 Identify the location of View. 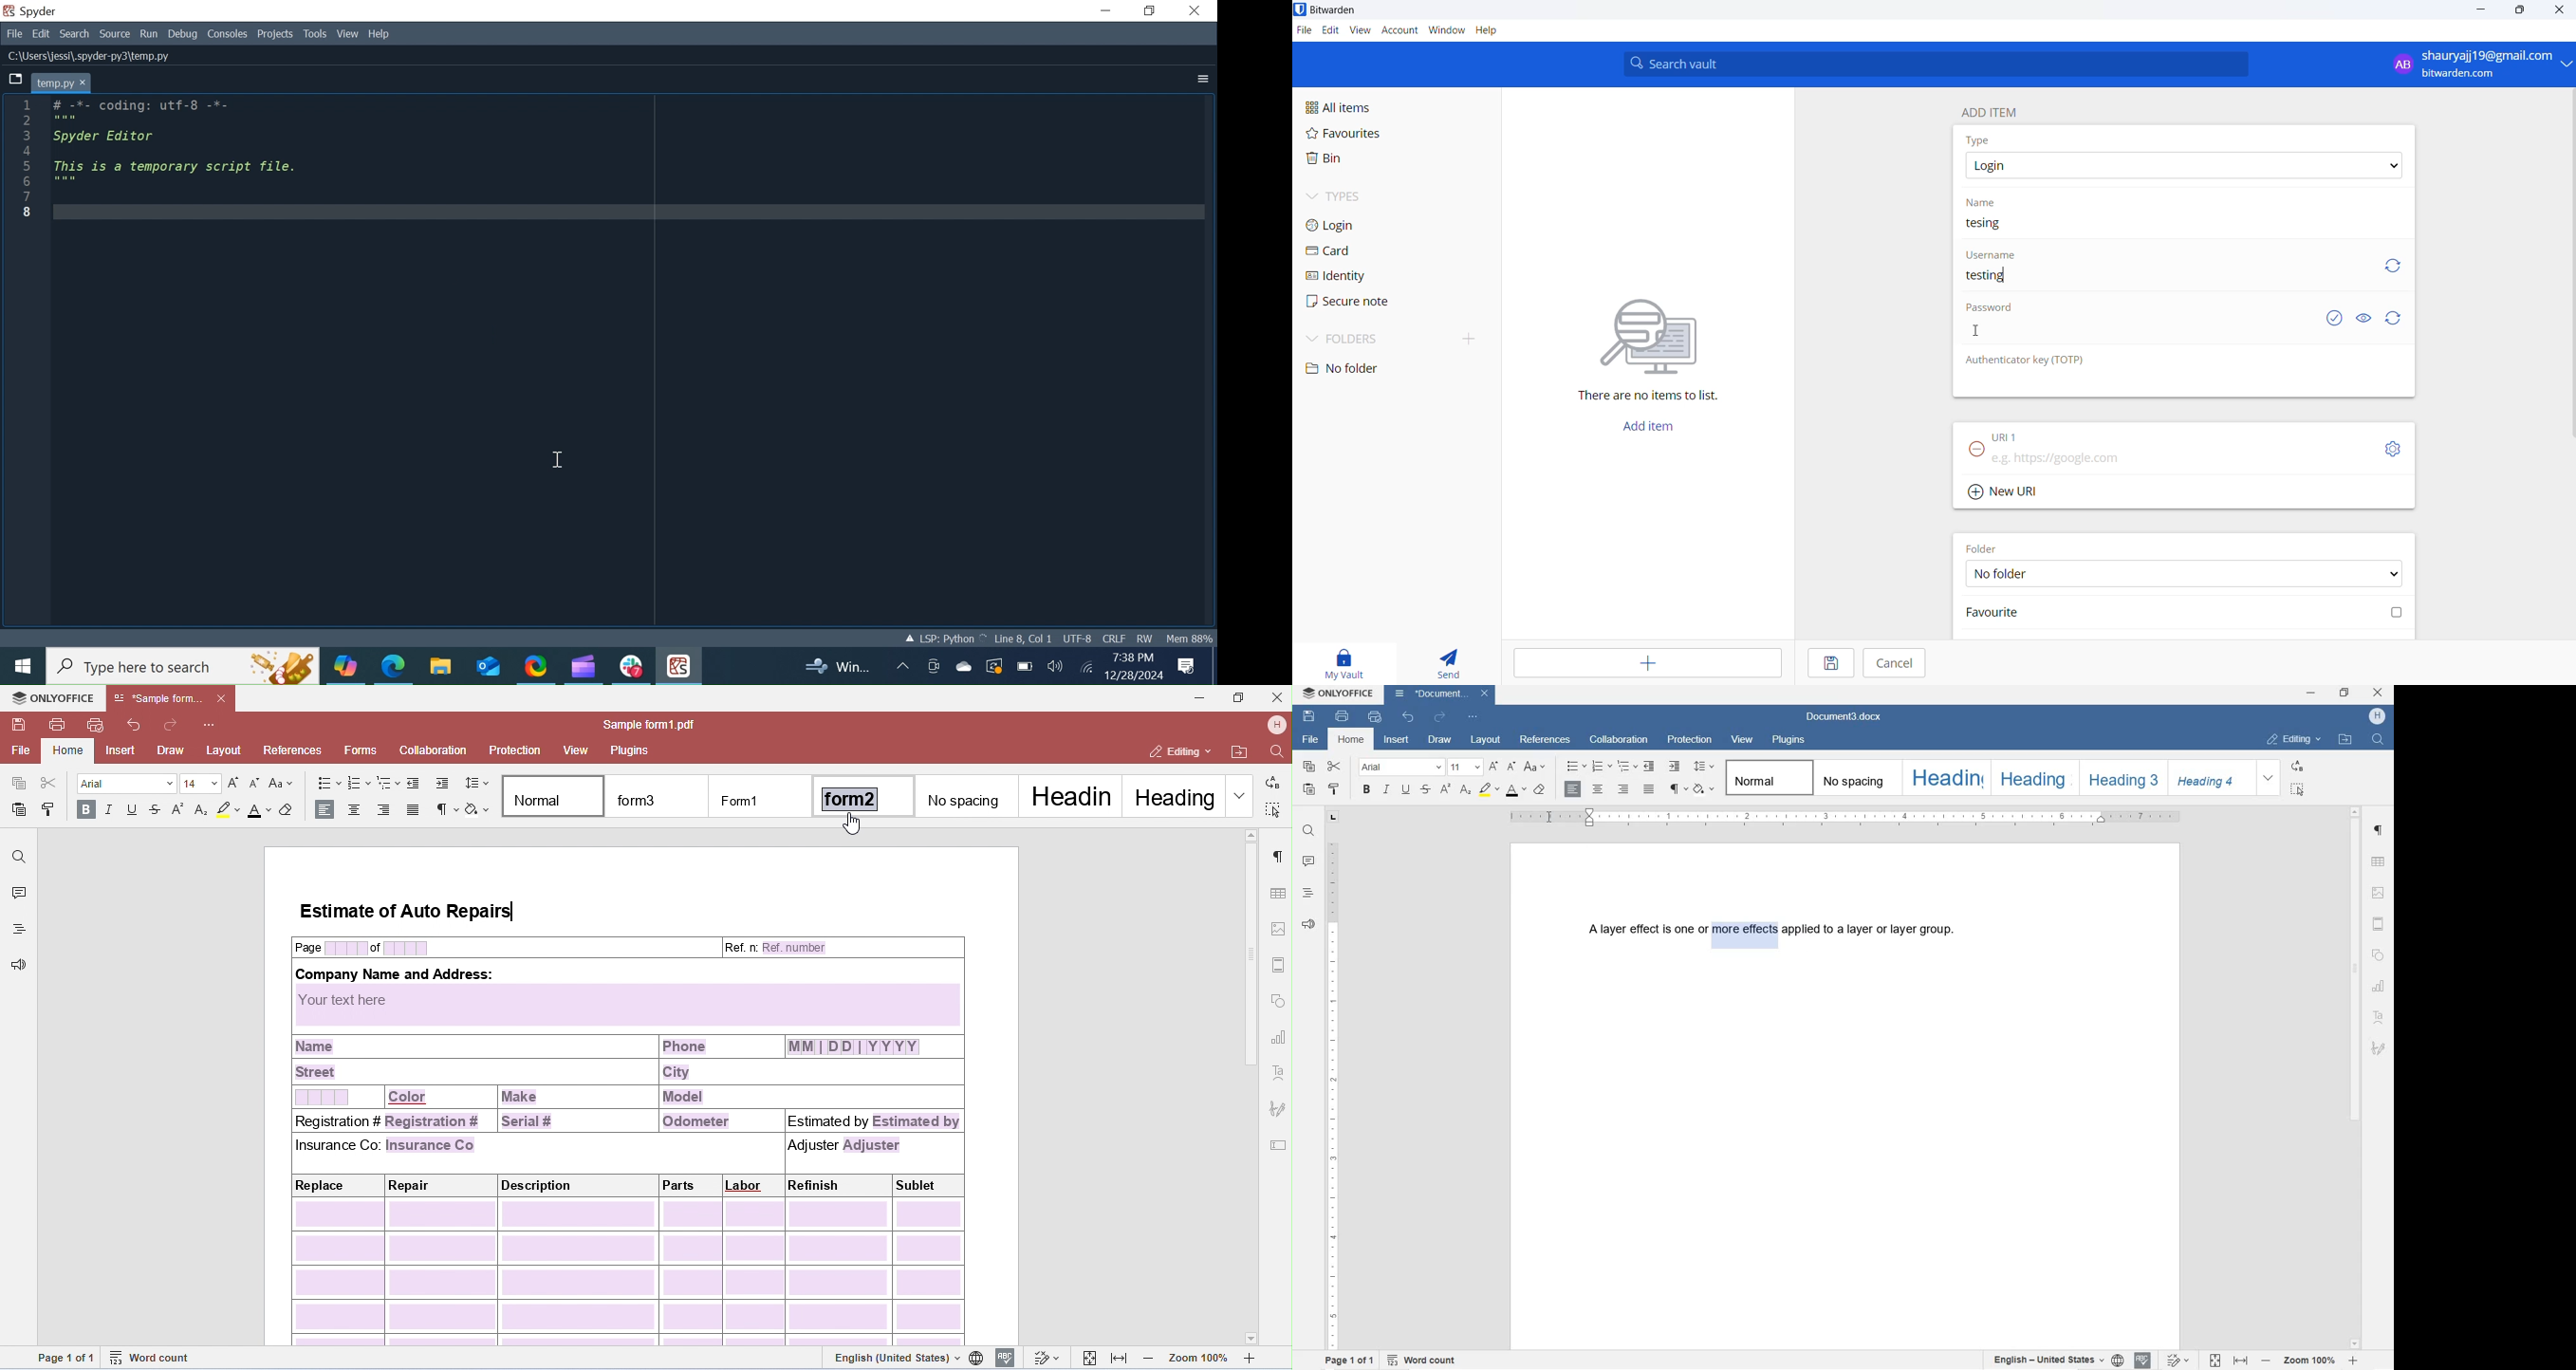
(349, 34).